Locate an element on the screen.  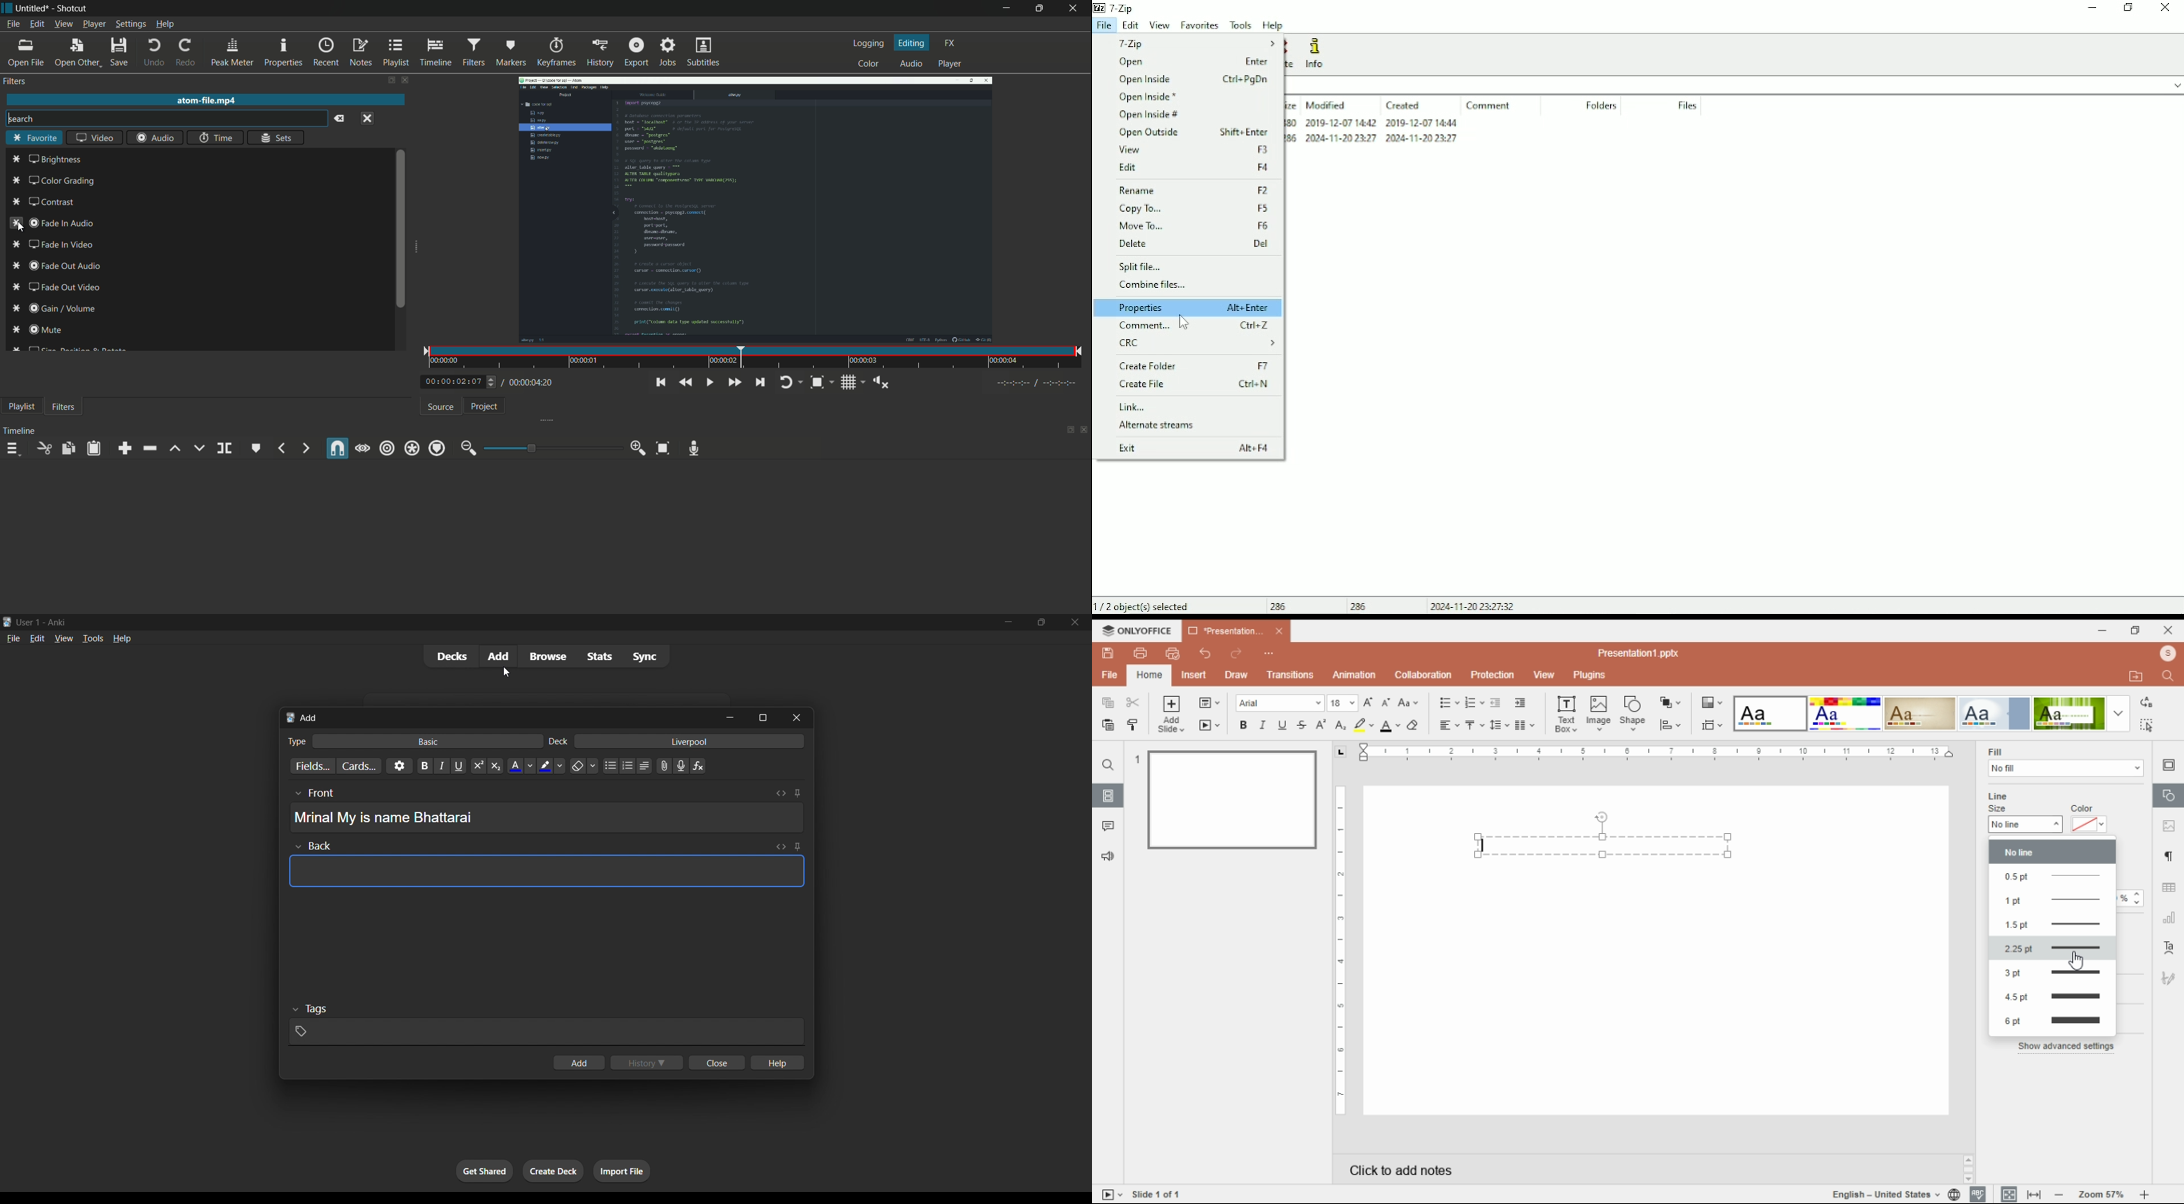
Presentation1.pptx is located at coordinates (1638, 653).